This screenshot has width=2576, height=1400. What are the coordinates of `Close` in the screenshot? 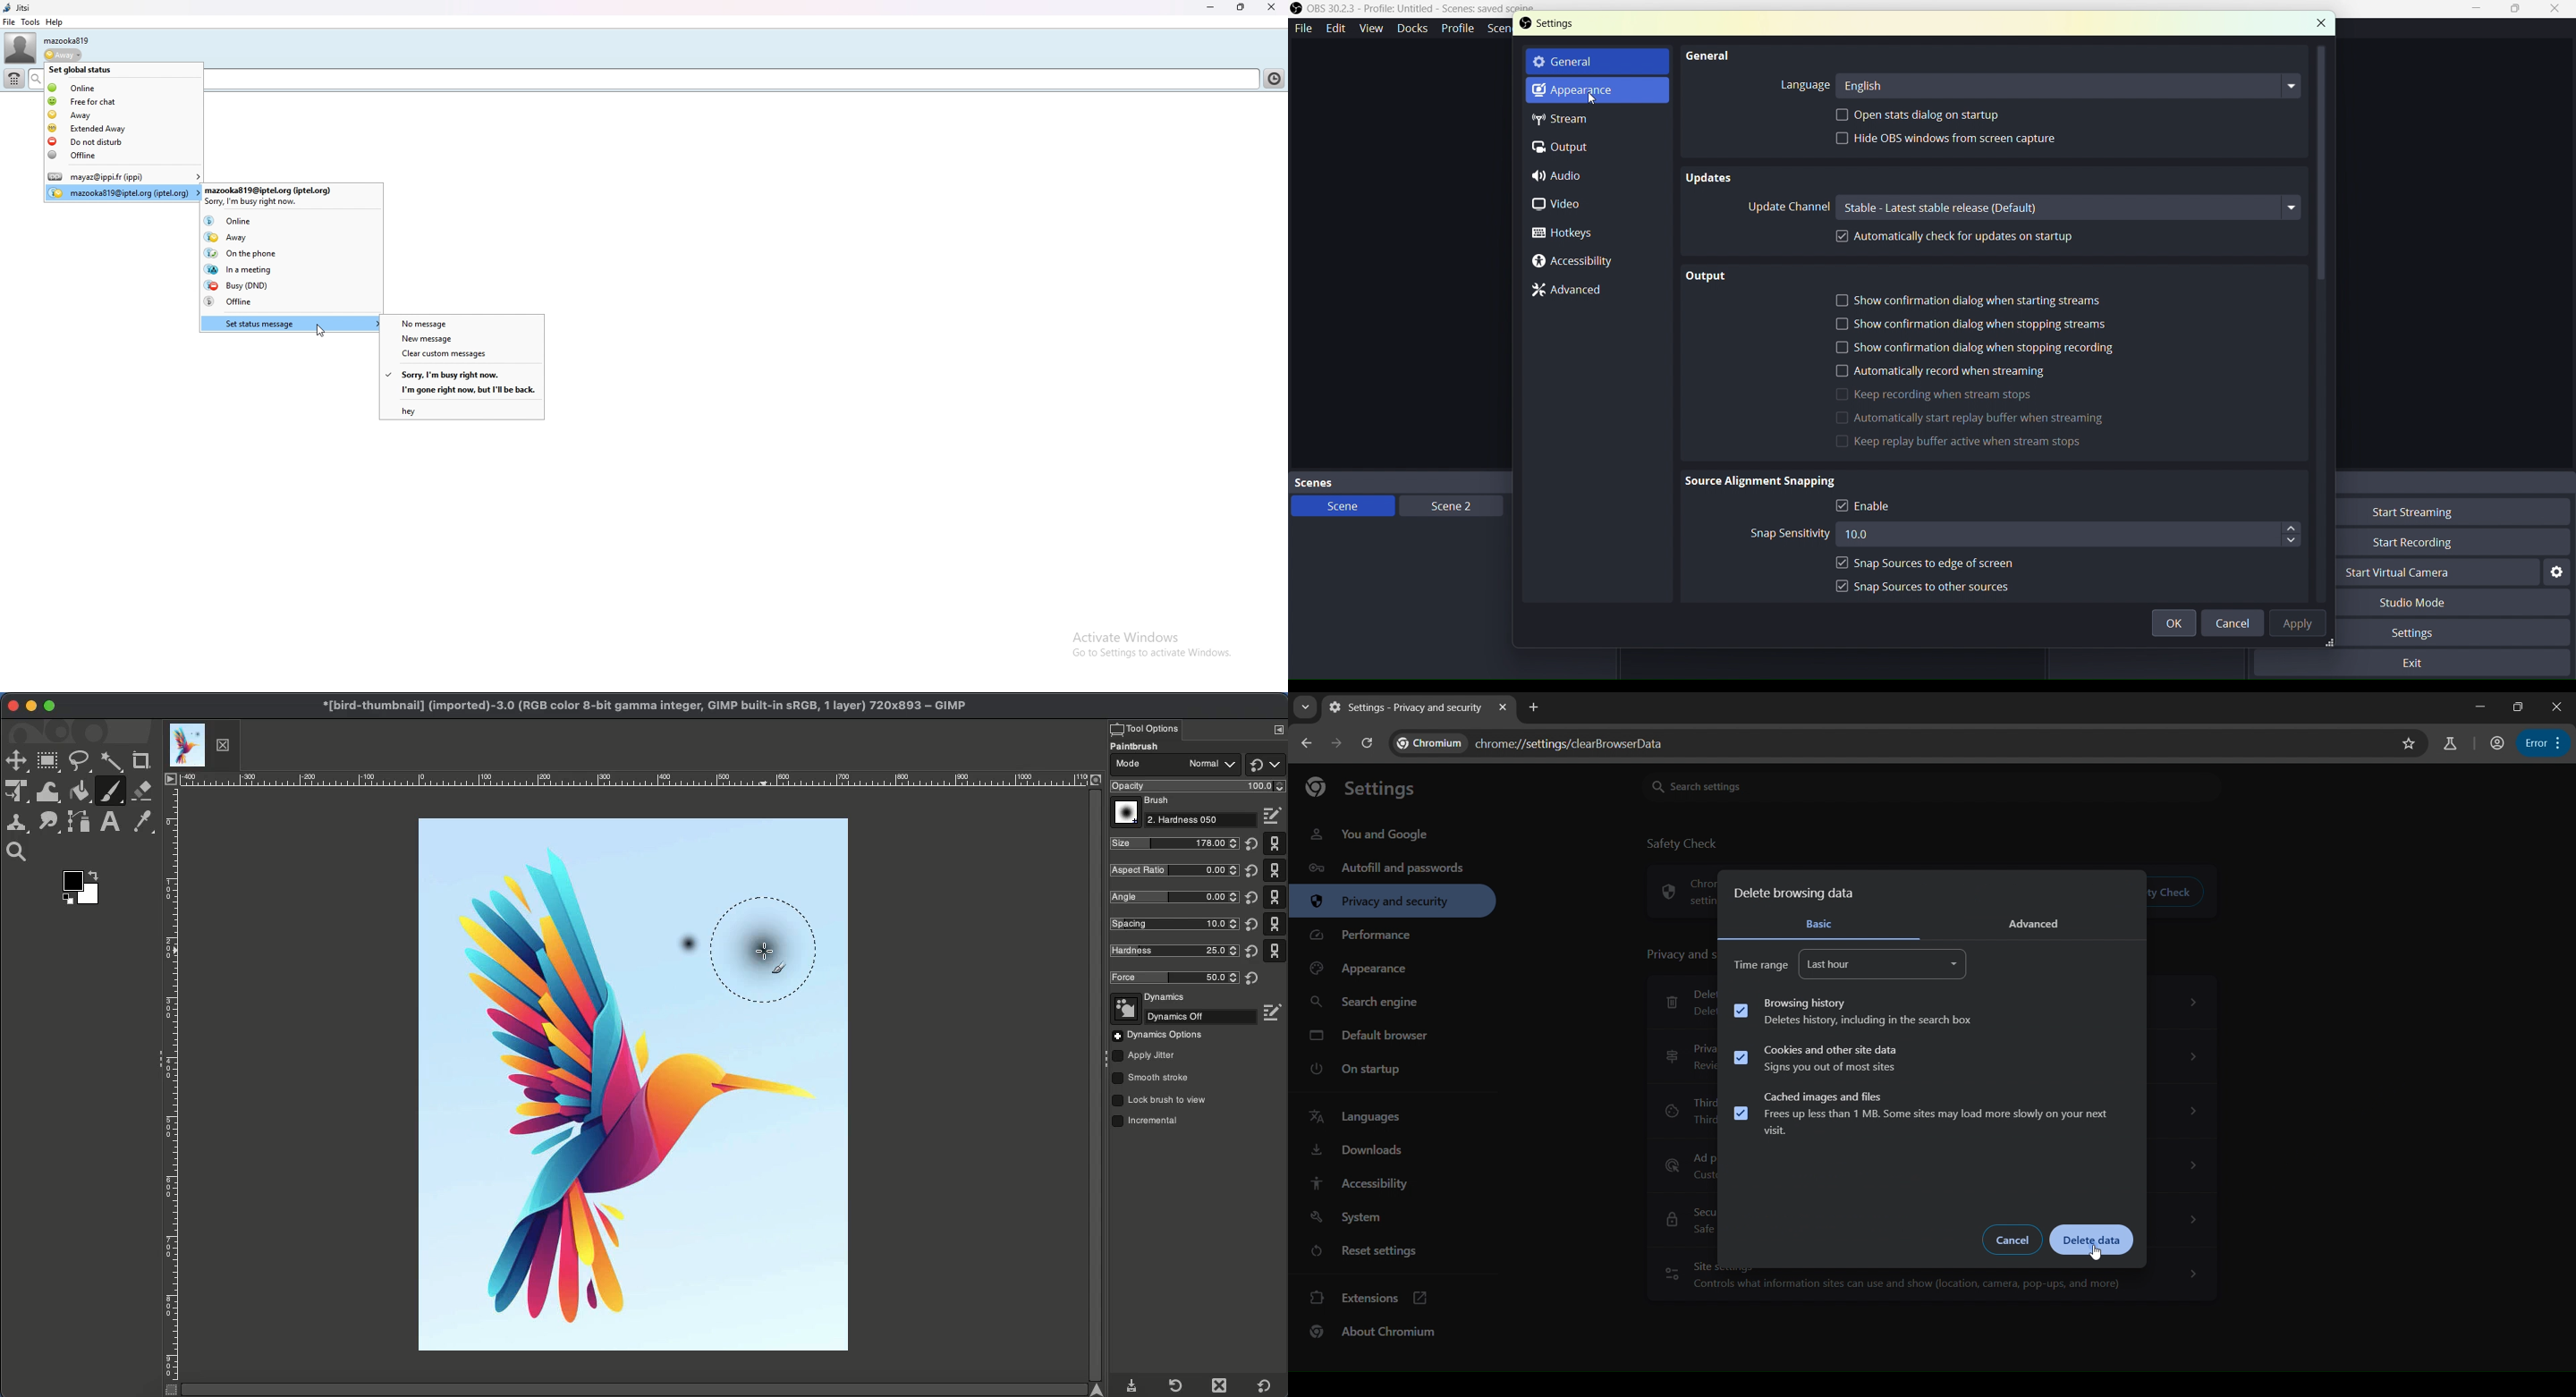 It's located at (2555, 9).